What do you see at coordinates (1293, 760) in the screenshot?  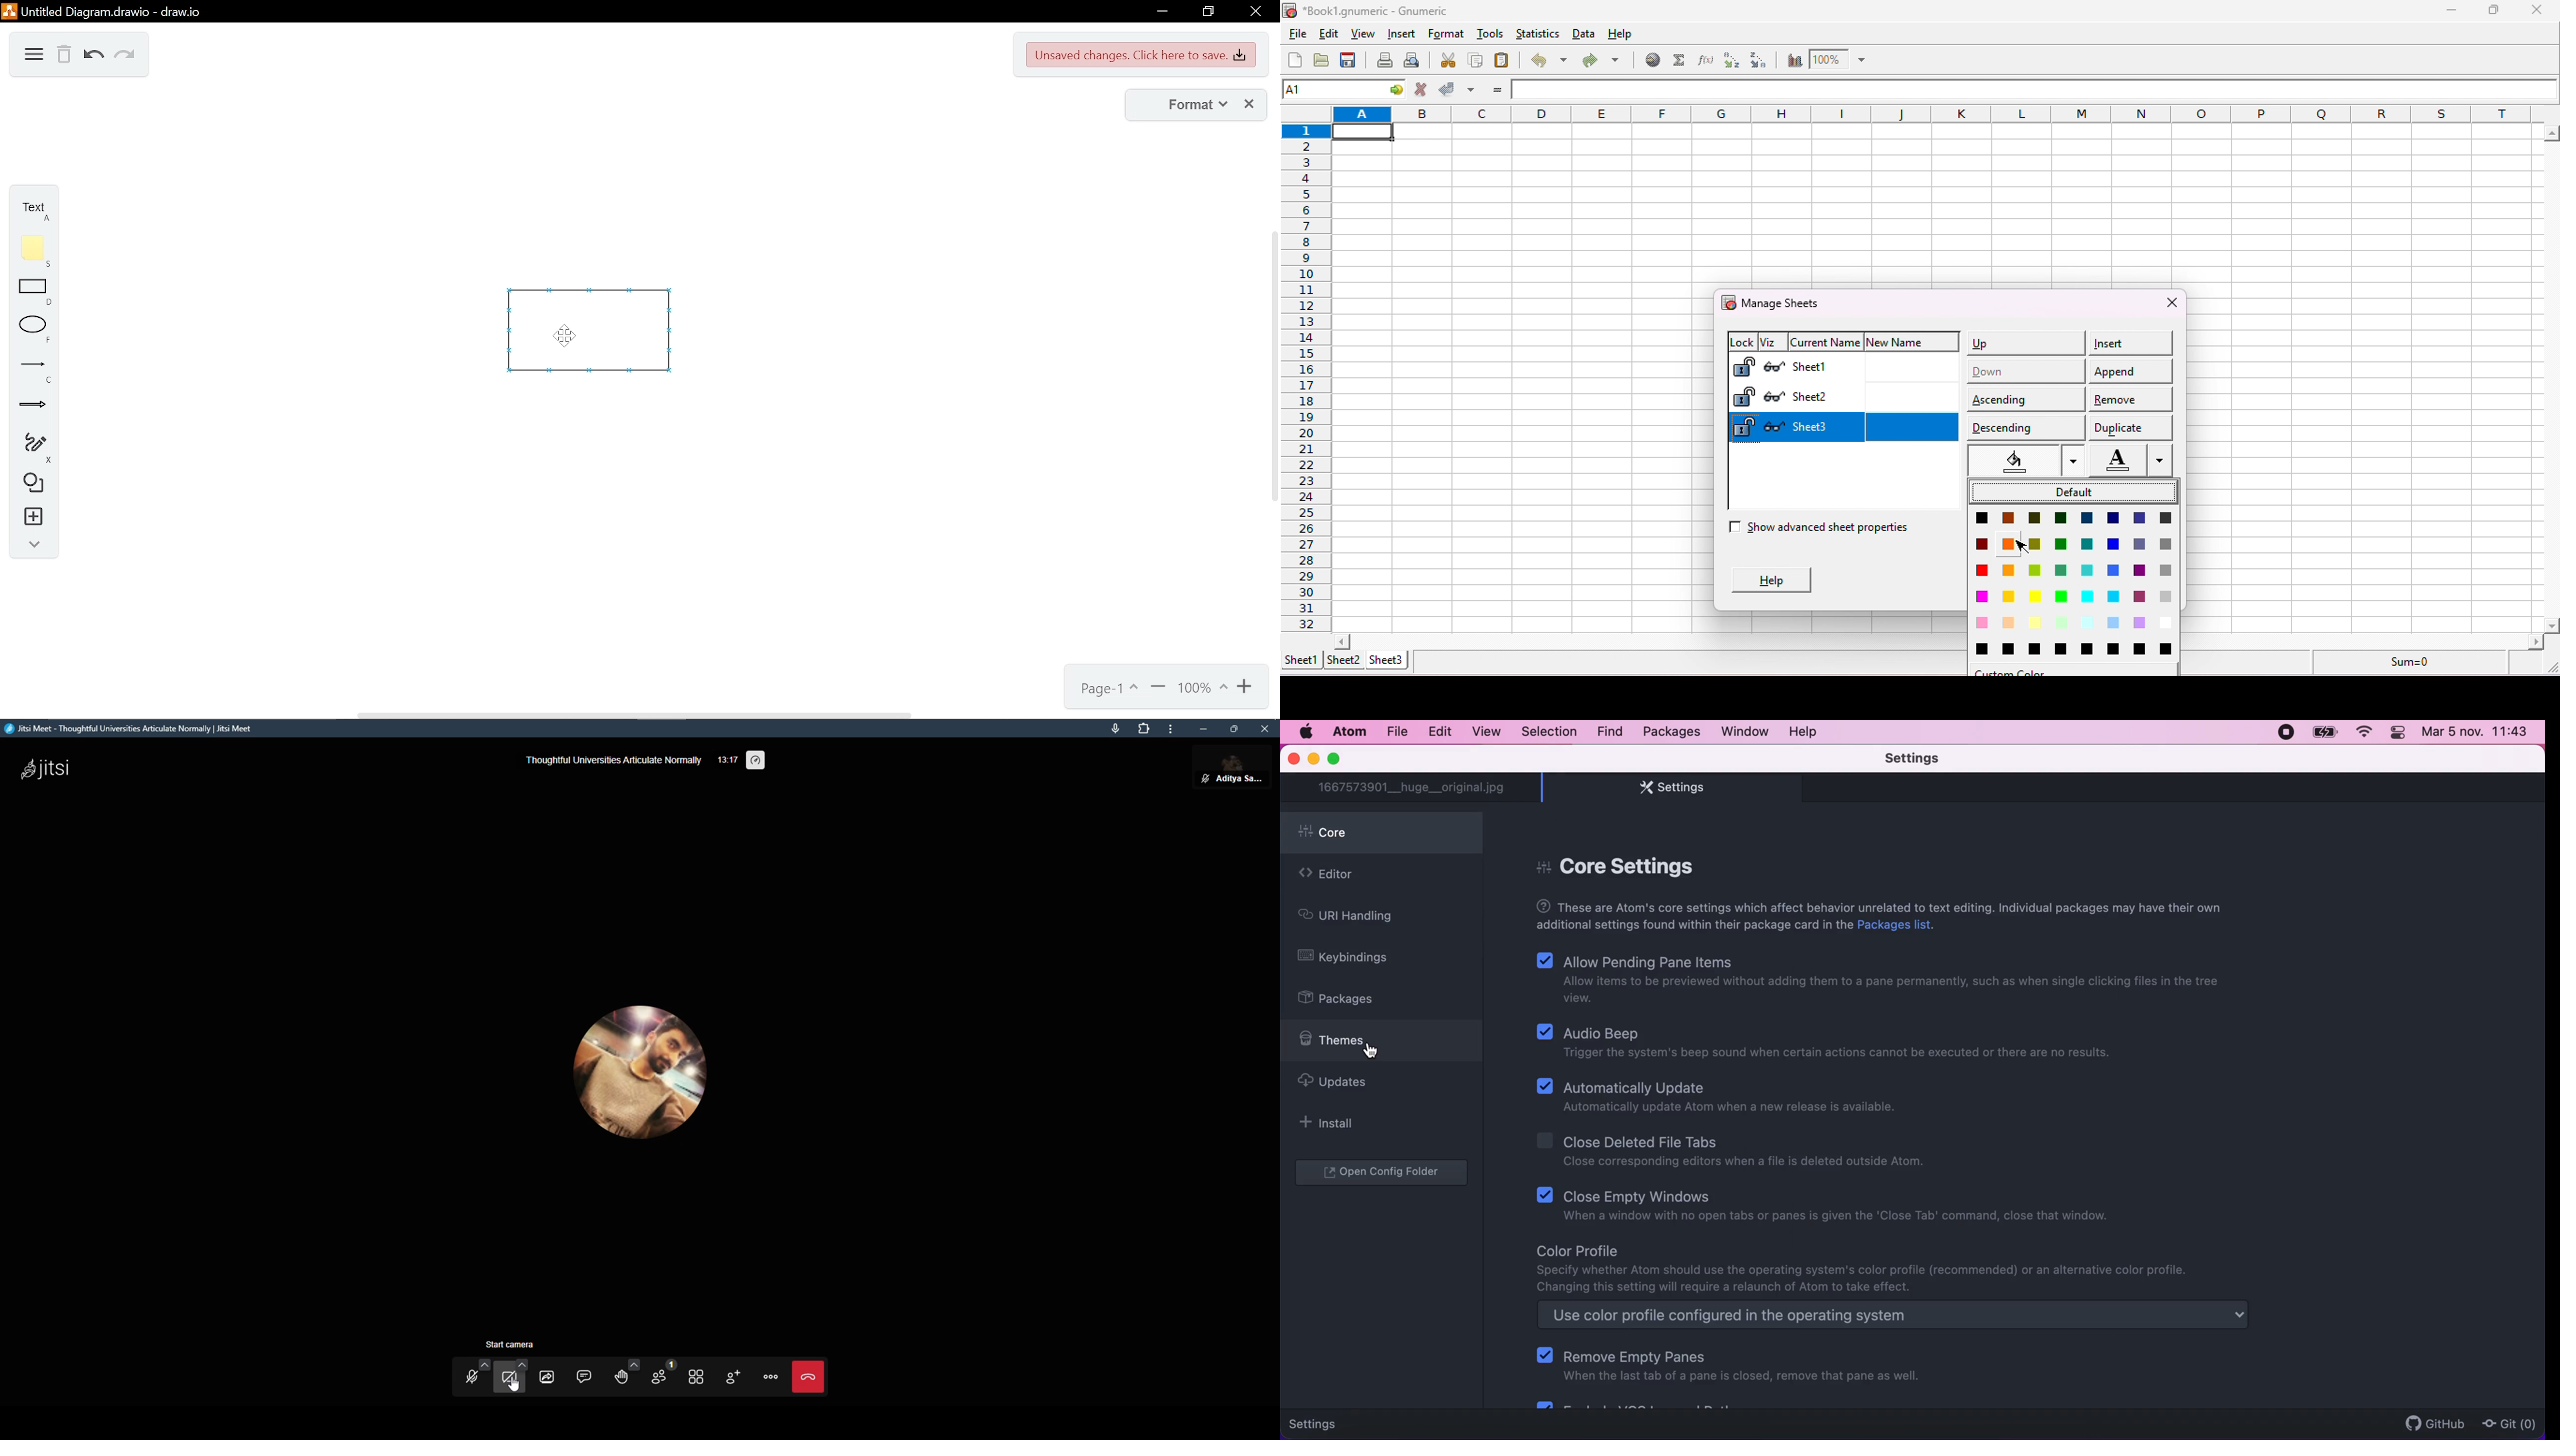 I see `close` at bounding box center [1293, 760].